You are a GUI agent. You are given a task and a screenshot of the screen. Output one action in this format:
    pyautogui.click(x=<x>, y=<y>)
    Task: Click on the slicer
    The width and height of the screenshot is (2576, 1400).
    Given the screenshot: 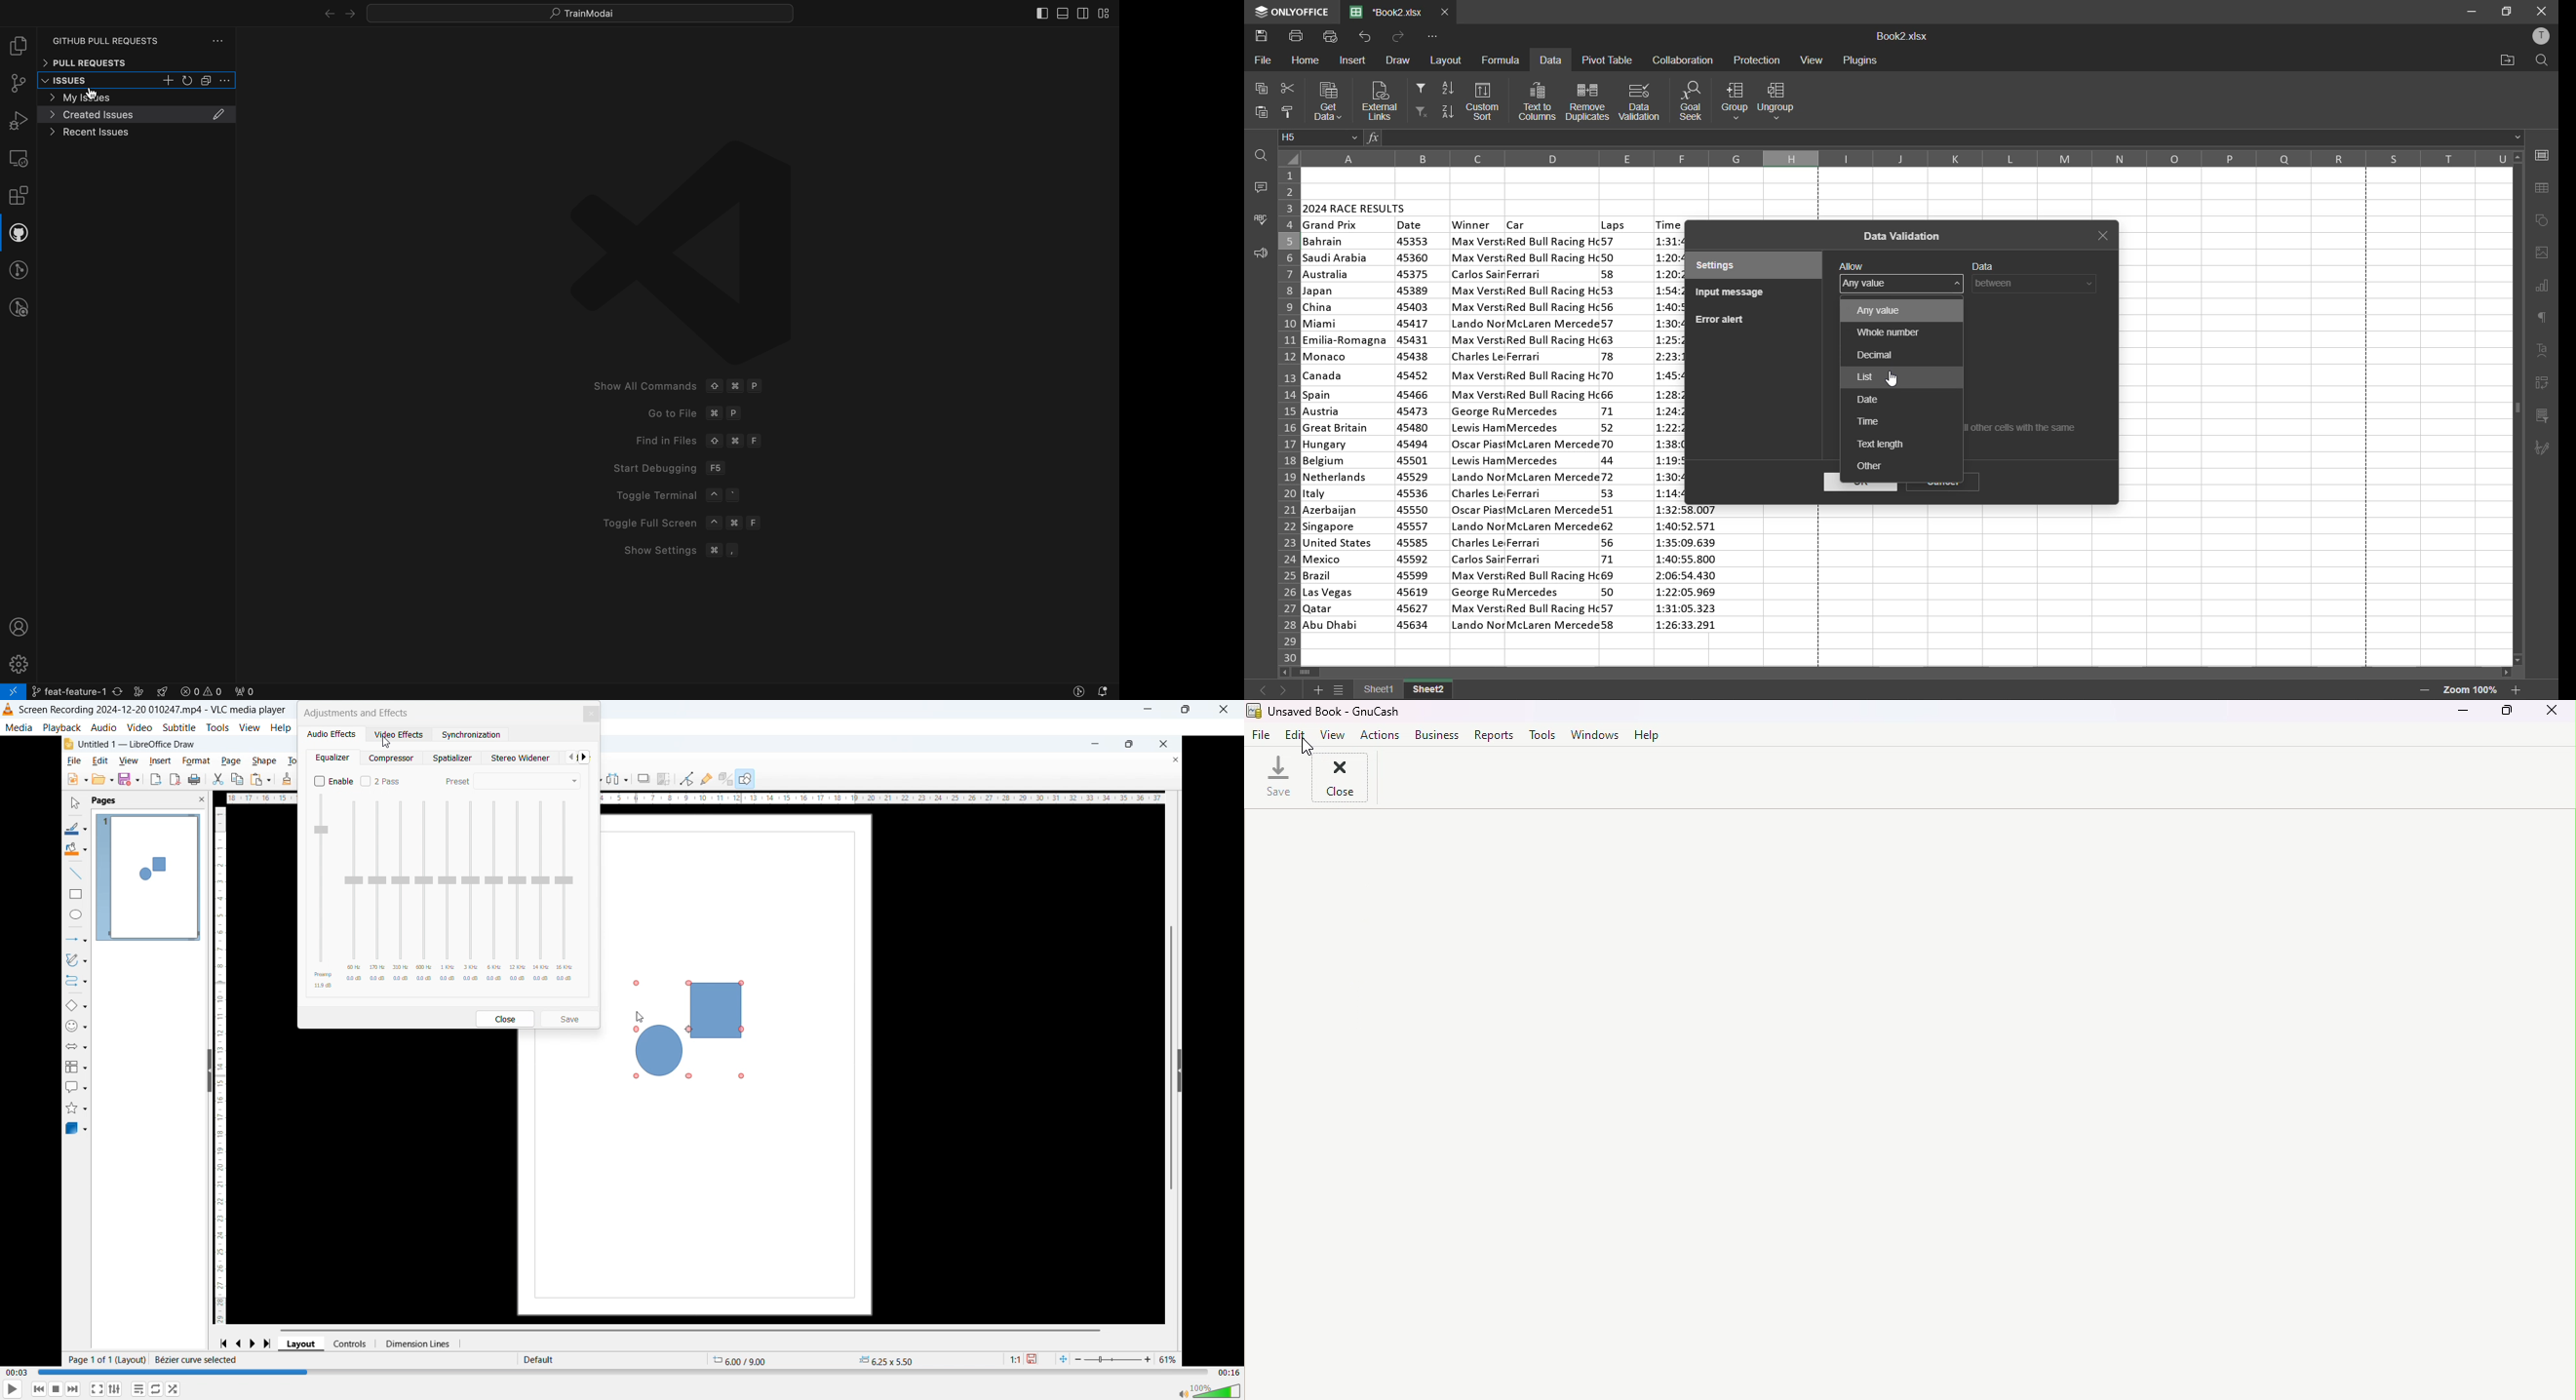 What is the action you would take?
    pyautogui.click(x=2544, y=417)
    